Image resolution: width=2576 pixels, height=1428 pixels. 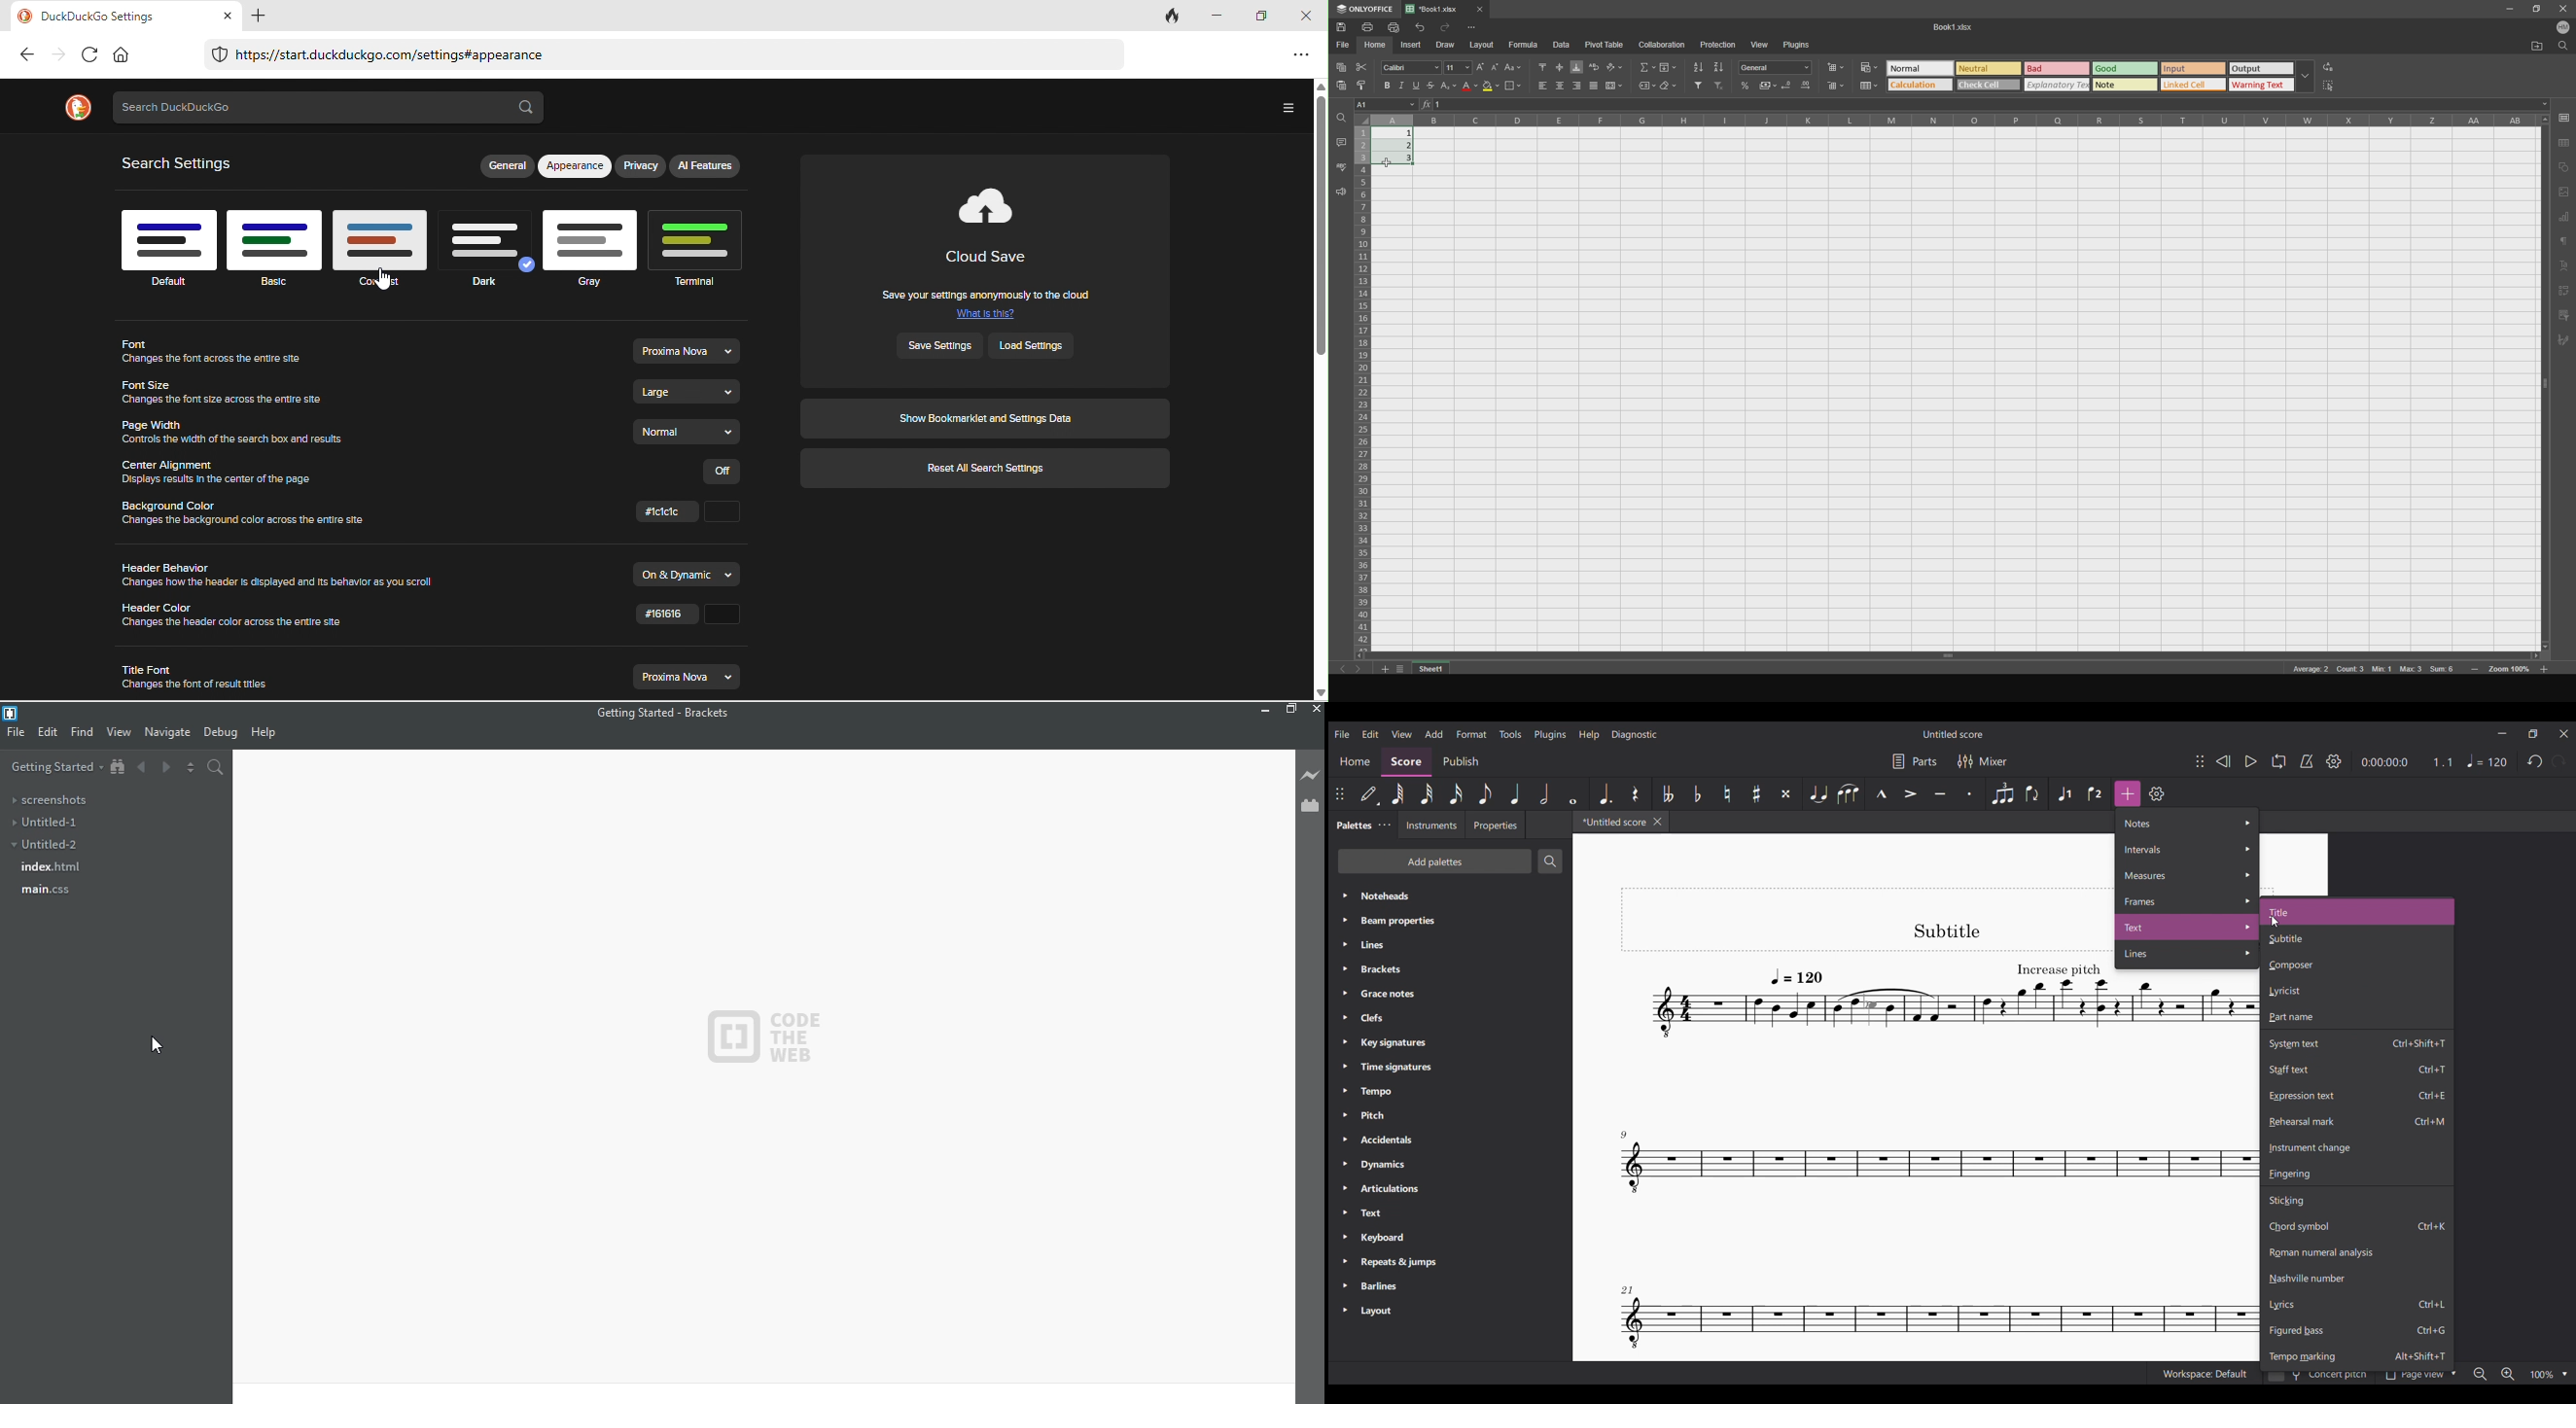 What do you see at coordinates (1451, 896) in the screenshot?
I see `Noteheads` at bounding box center [1451, 896].